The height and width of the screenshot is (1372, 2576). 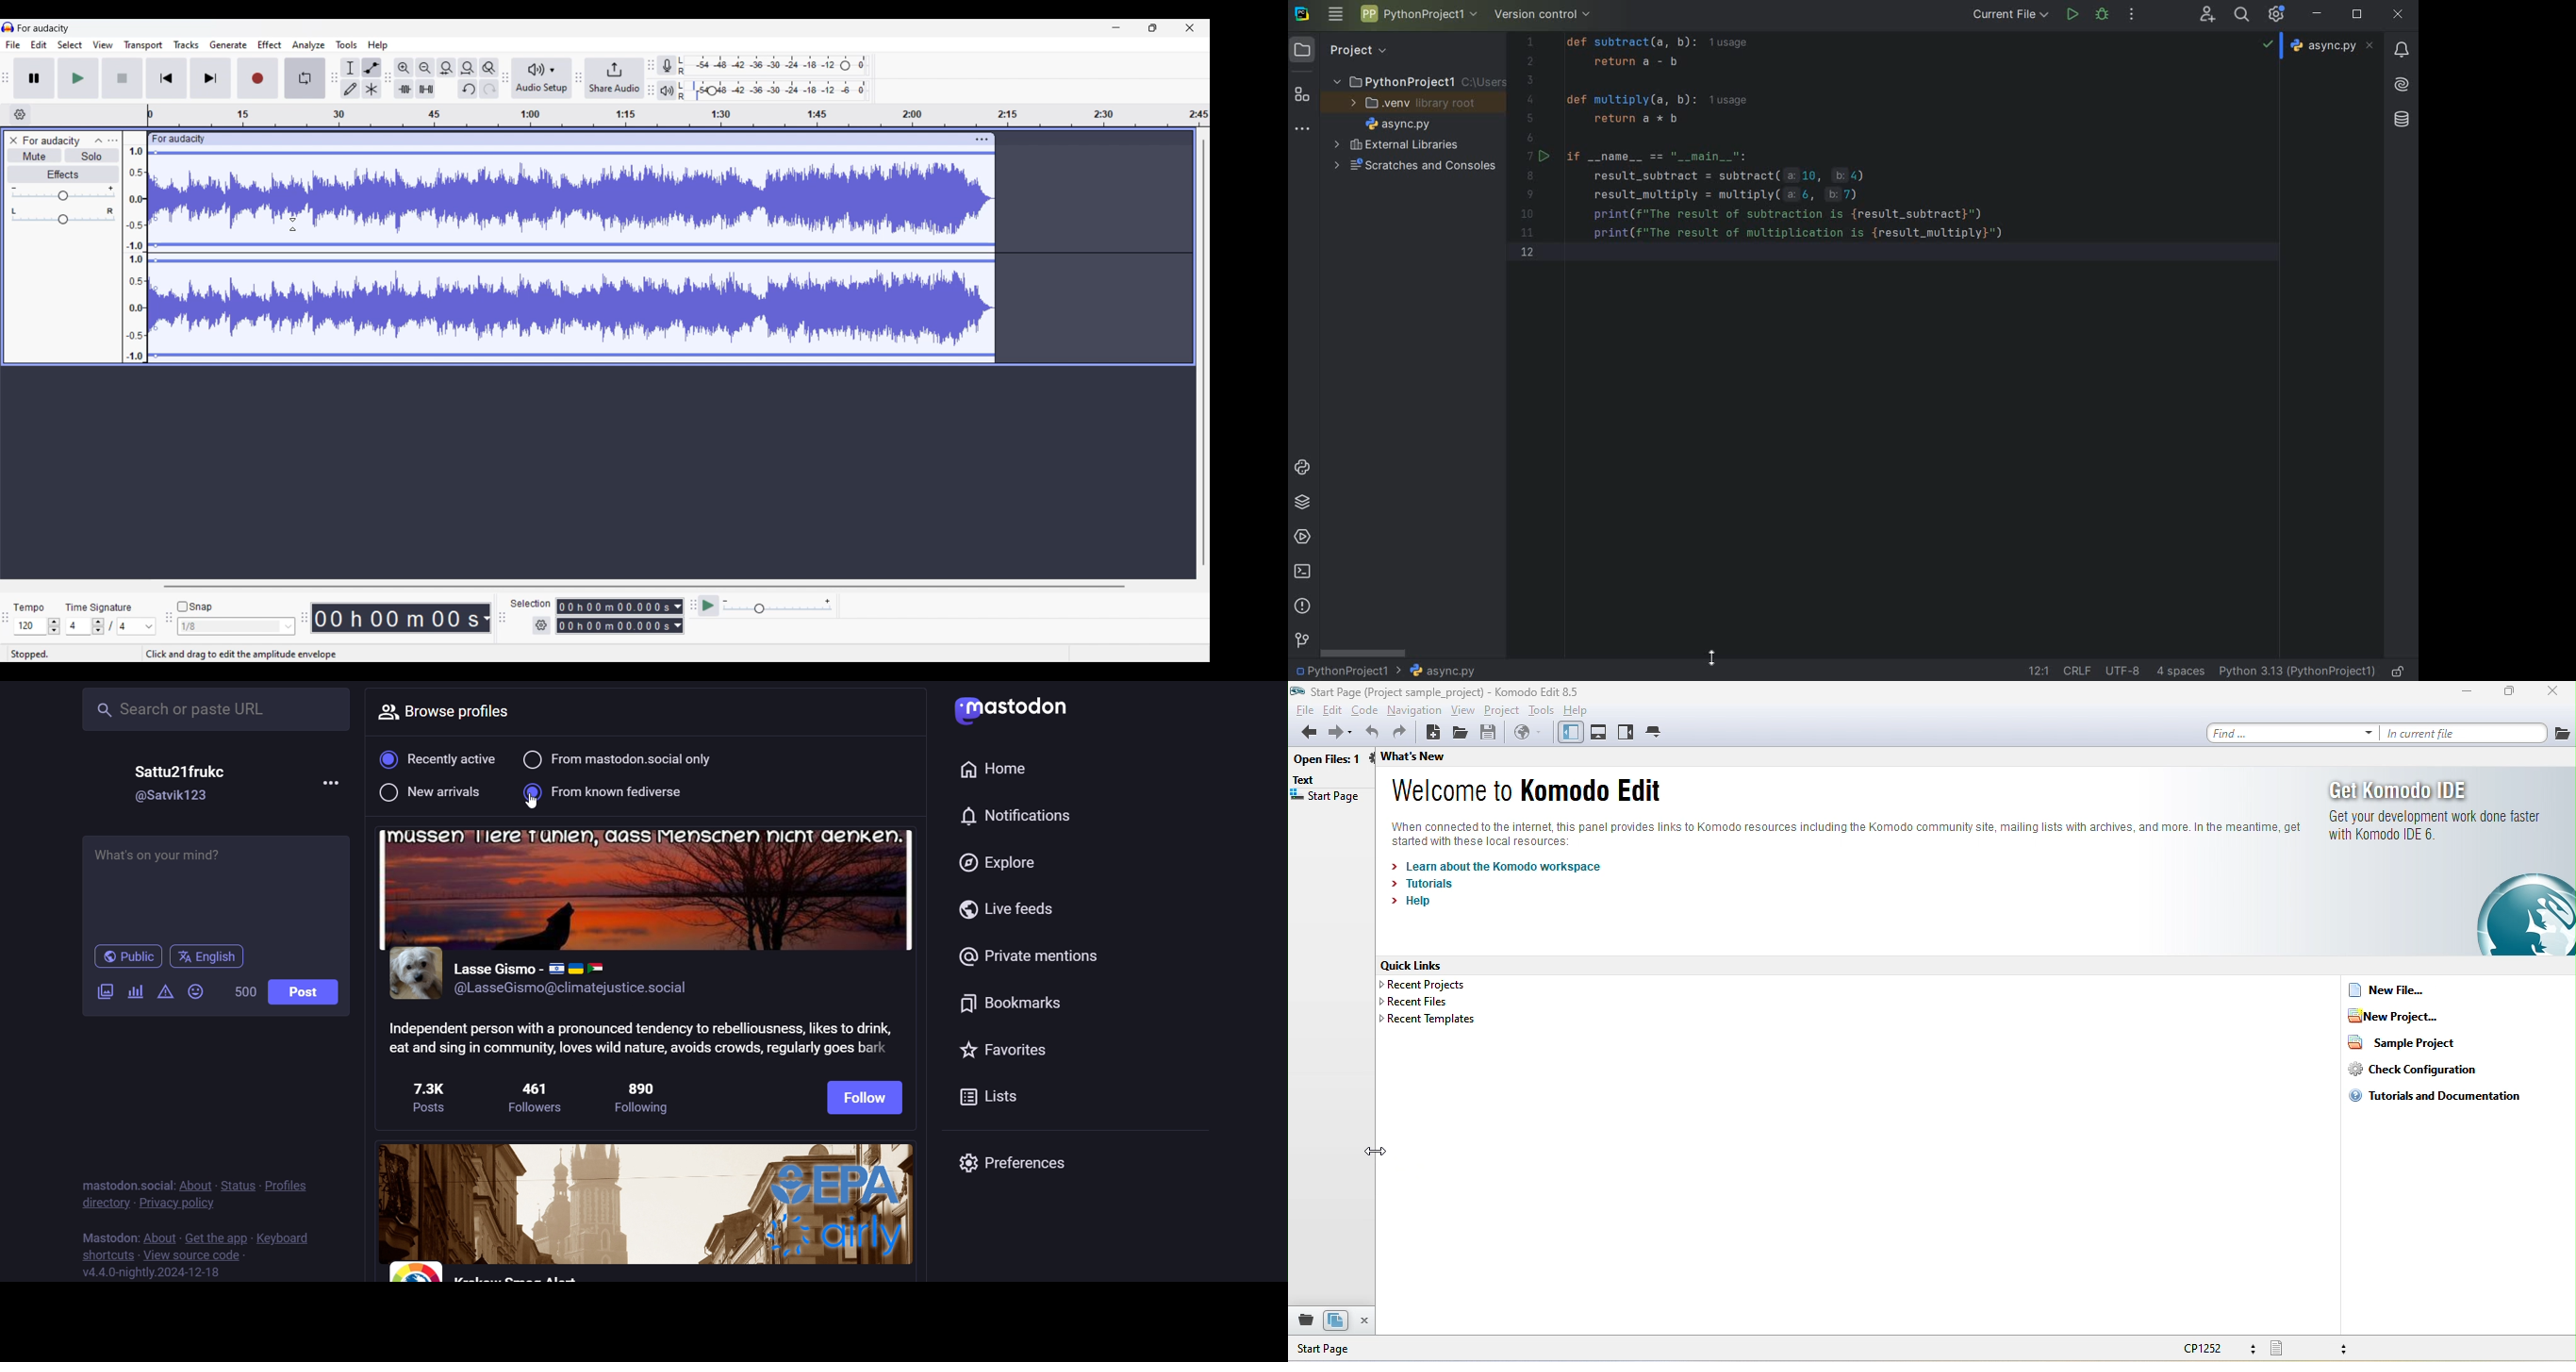 I want to click on Vertical slide bar, so click(x=1205, y=353).